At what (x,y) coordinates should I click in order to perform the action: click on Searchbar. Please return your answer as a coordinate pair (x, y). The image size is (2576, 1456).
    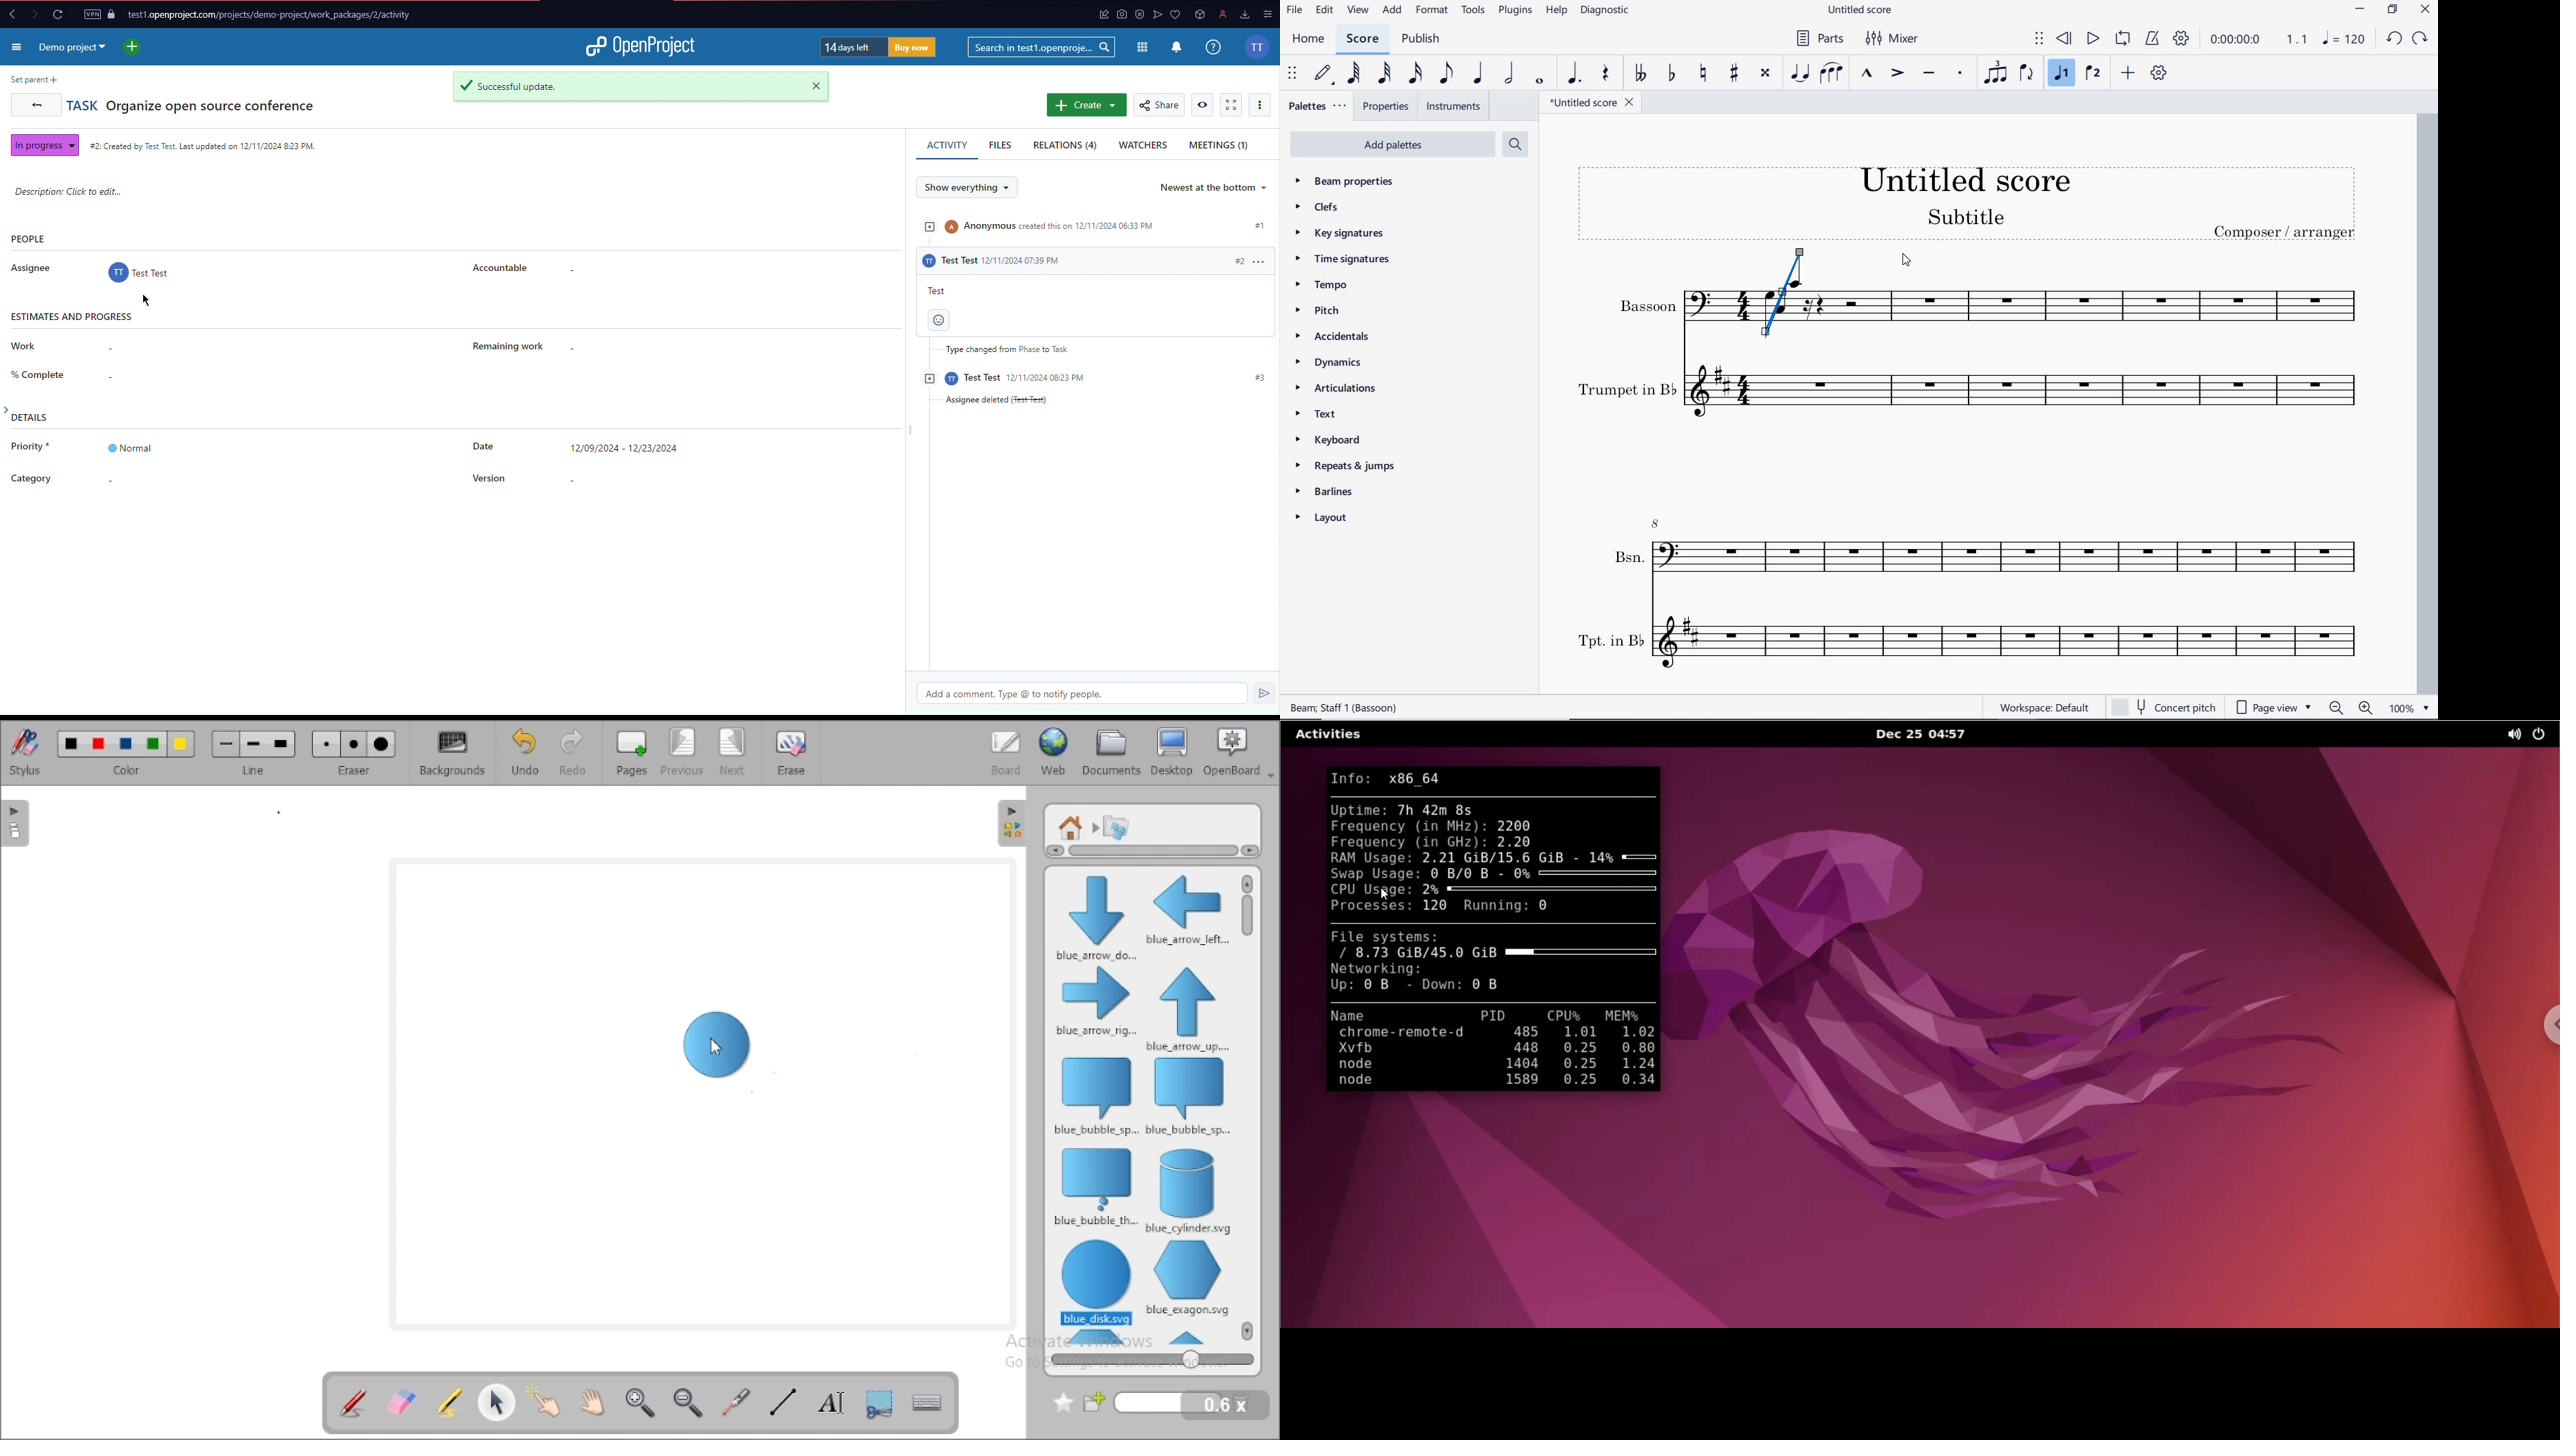
    Looking at the image, I should click on (1042, 48).